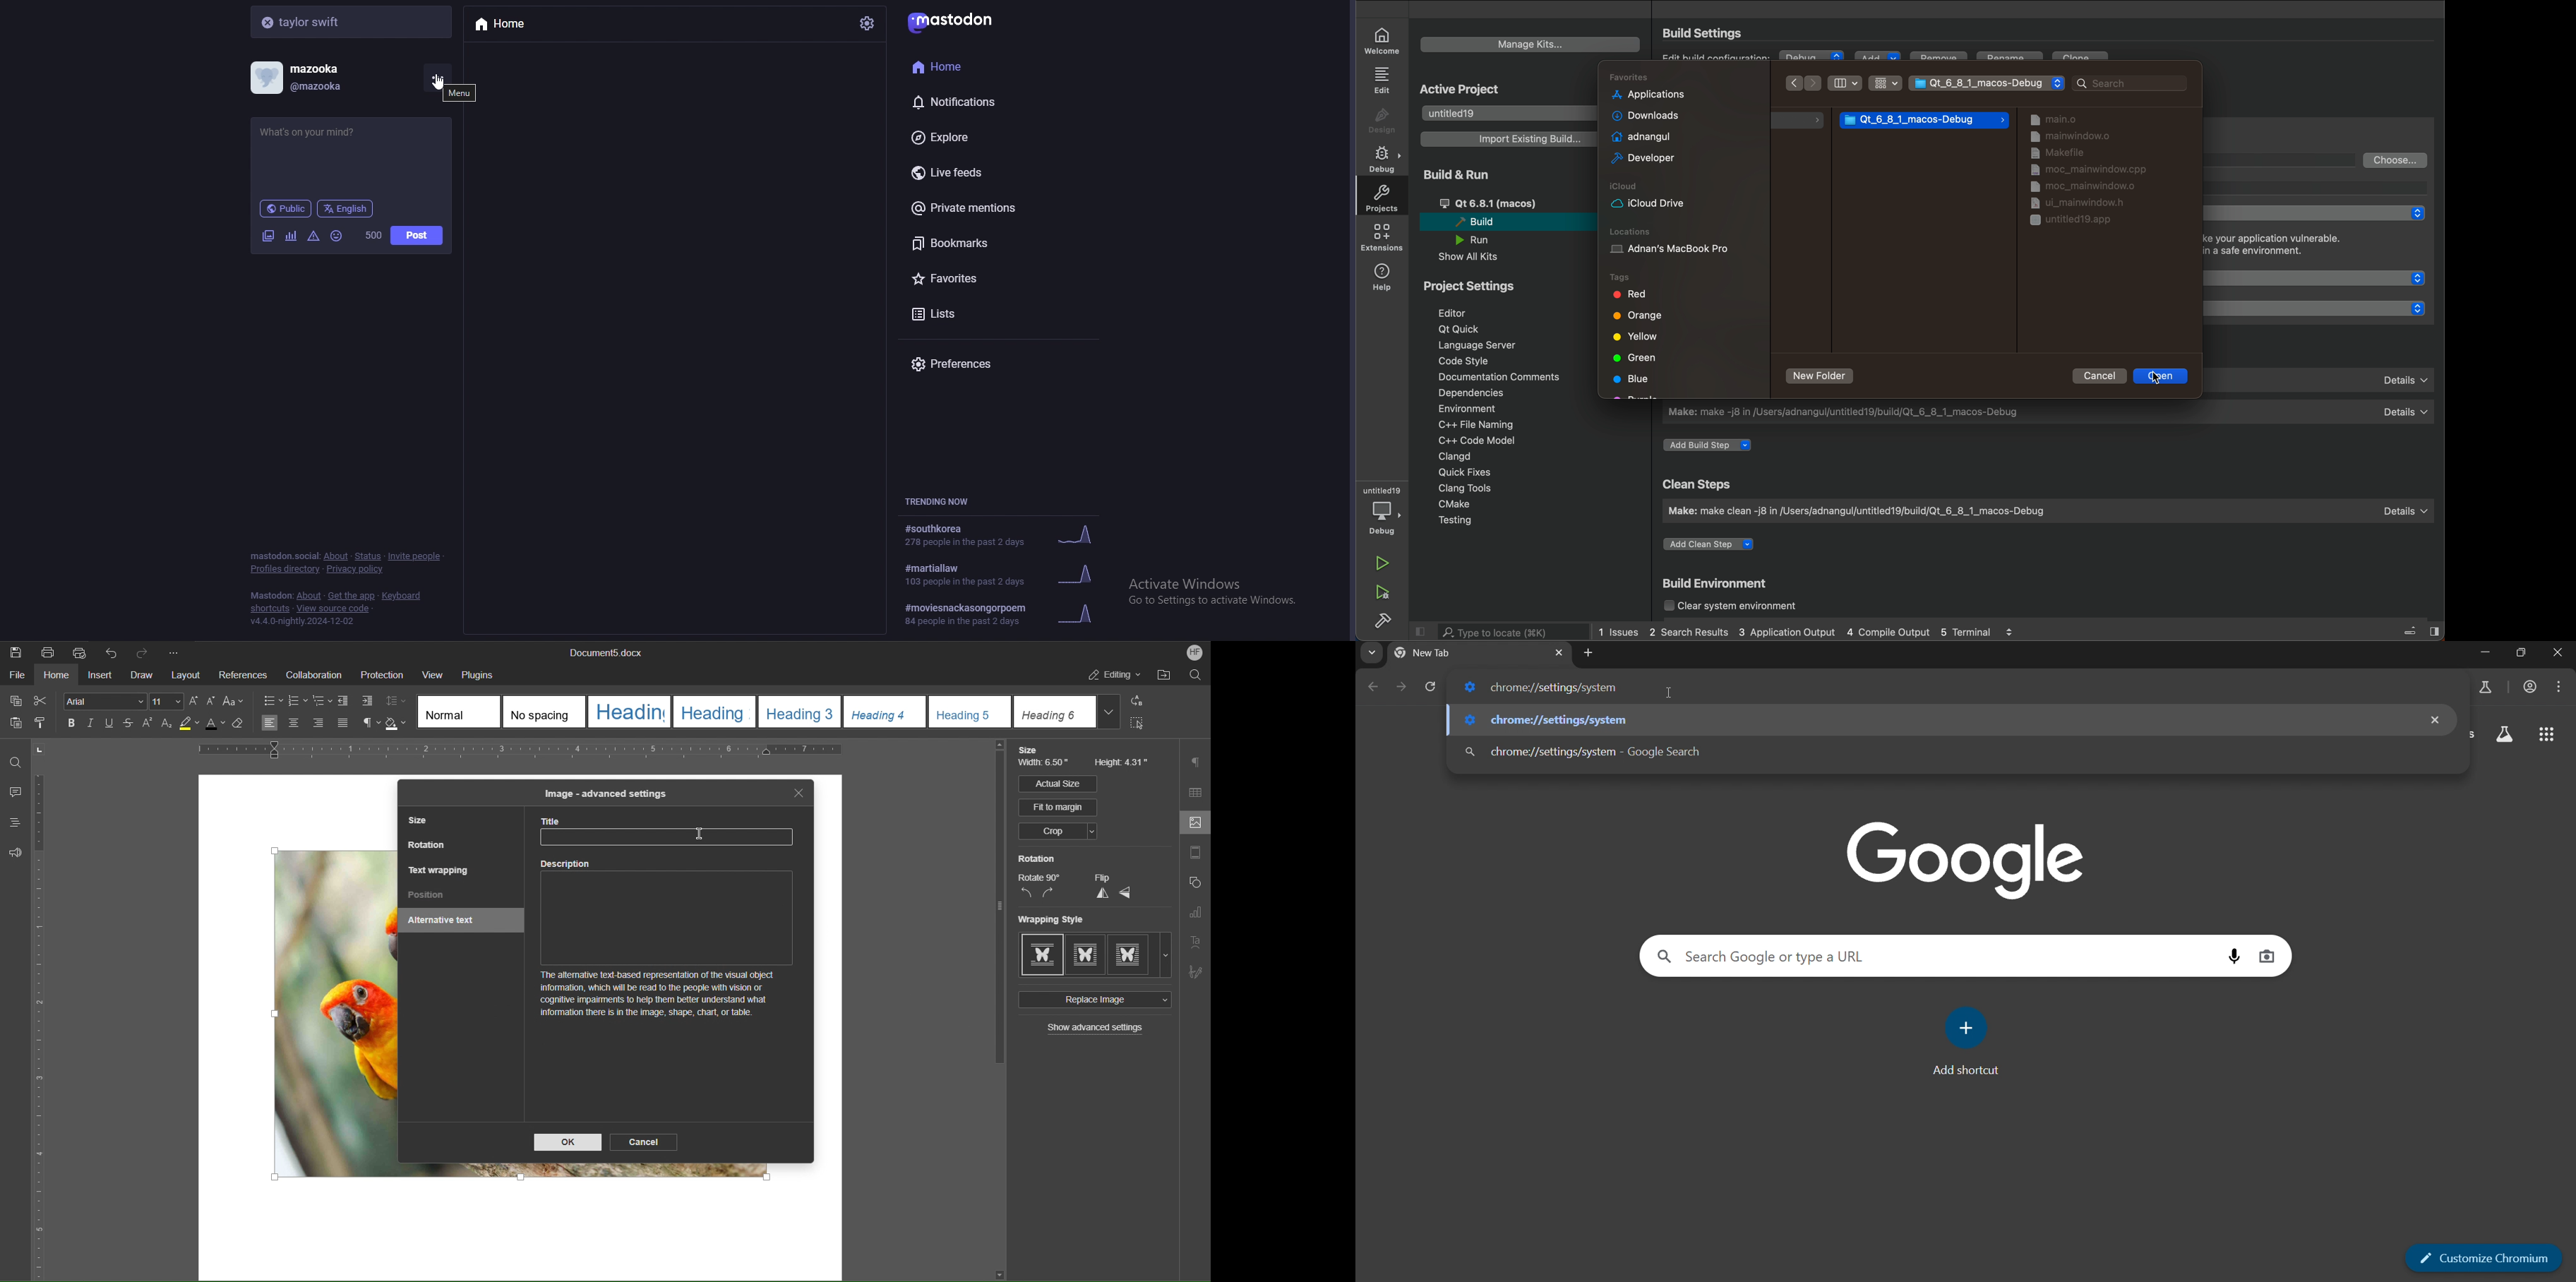 This screenshot has height=1288, width=2576. I want to click on Feedback and Support, so click(15, 852).